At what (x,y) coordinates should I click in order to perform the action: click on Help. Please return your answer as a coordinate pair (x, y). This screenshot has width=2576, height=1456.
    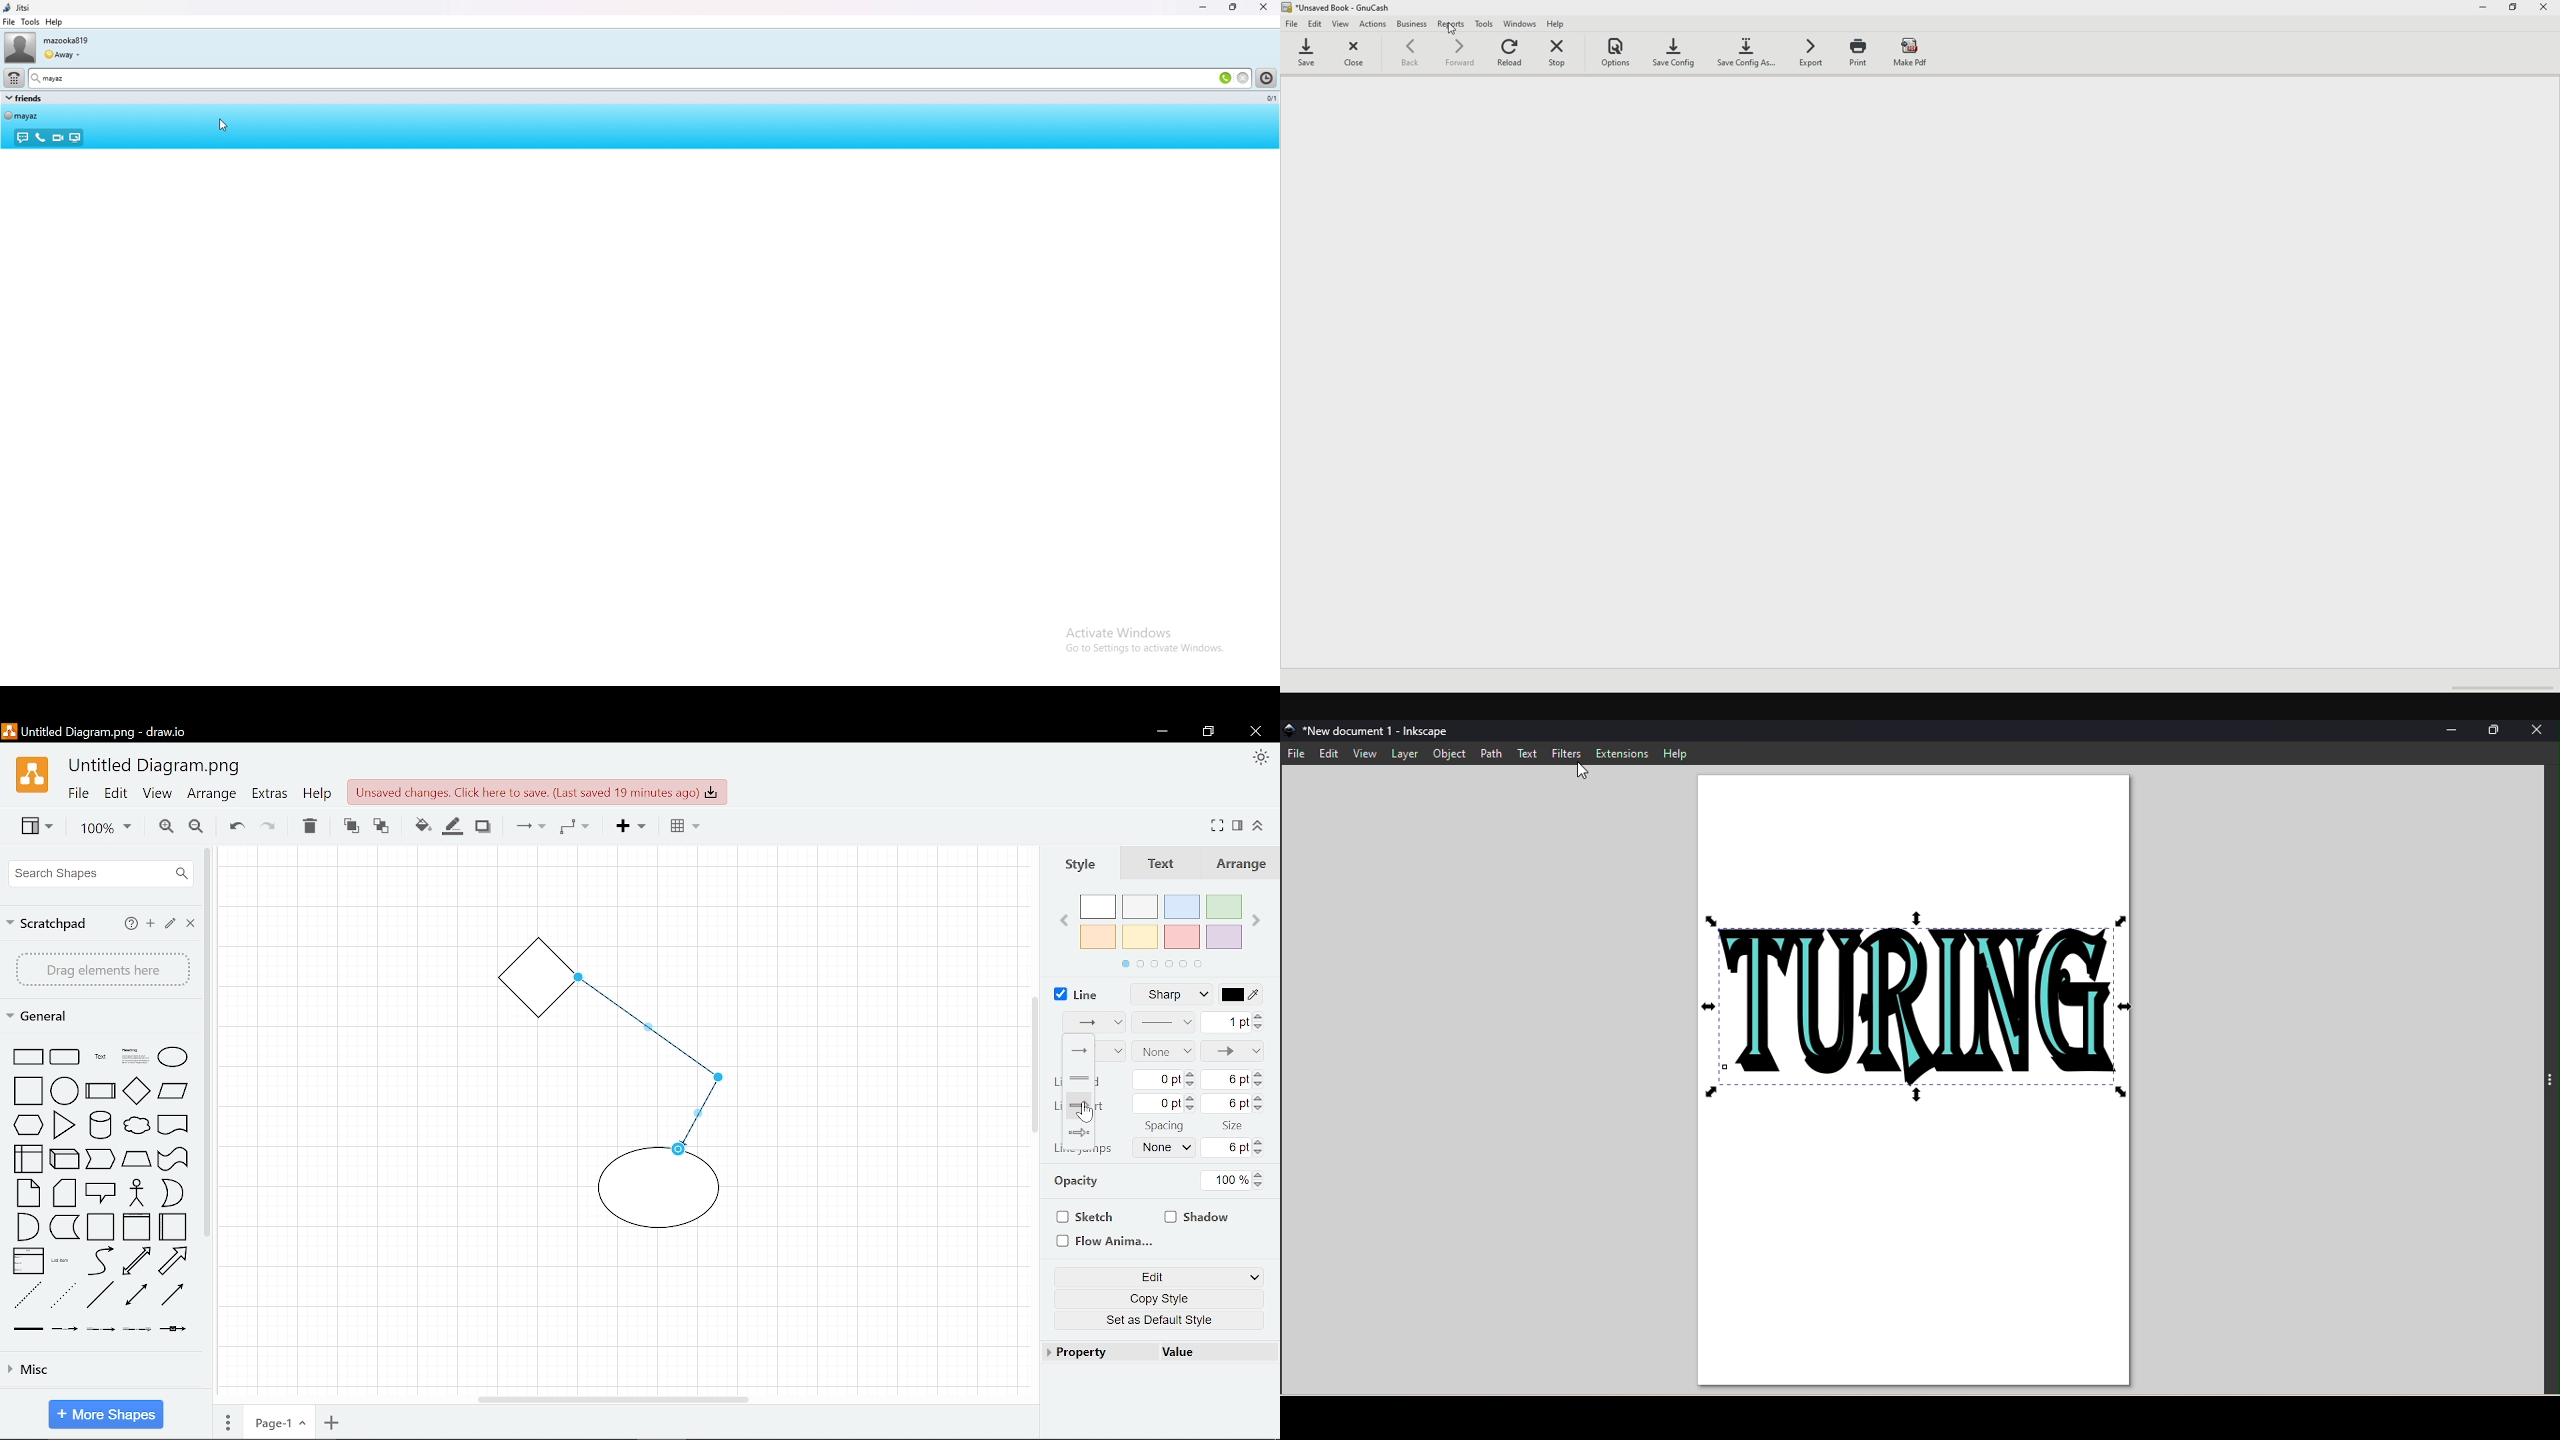
    Looking at the image, I should click on (130, 923).